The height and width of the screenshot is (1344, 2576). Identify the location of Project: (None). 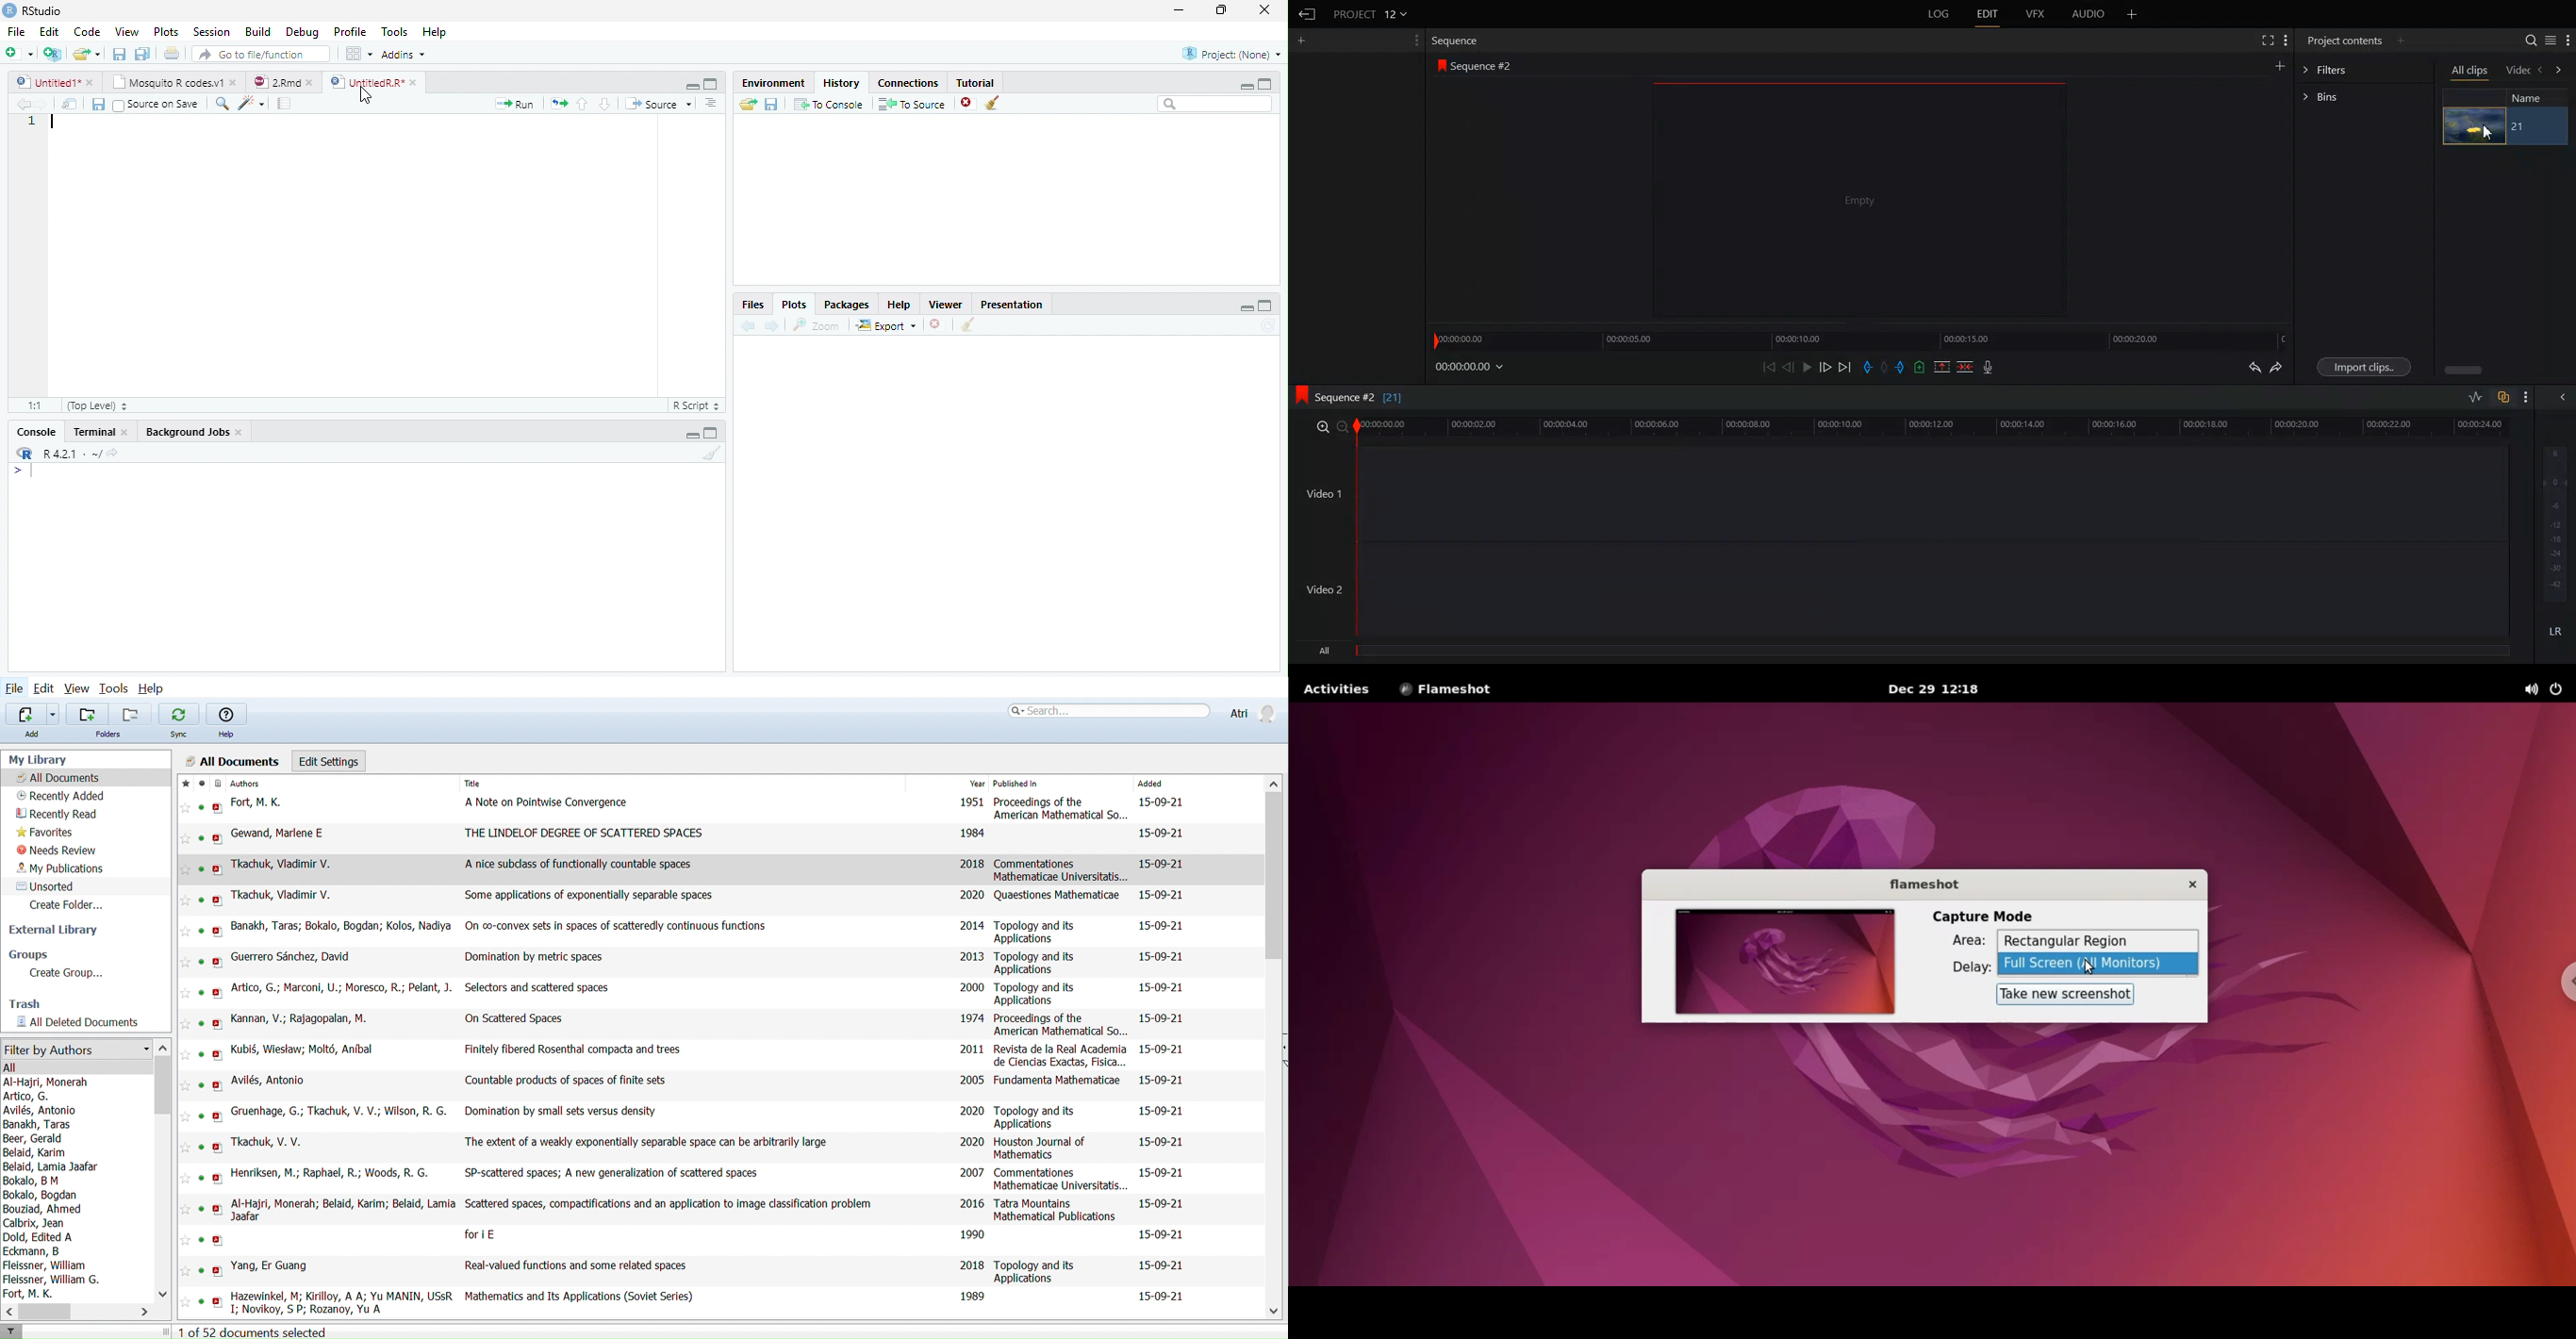
(1231, 54).